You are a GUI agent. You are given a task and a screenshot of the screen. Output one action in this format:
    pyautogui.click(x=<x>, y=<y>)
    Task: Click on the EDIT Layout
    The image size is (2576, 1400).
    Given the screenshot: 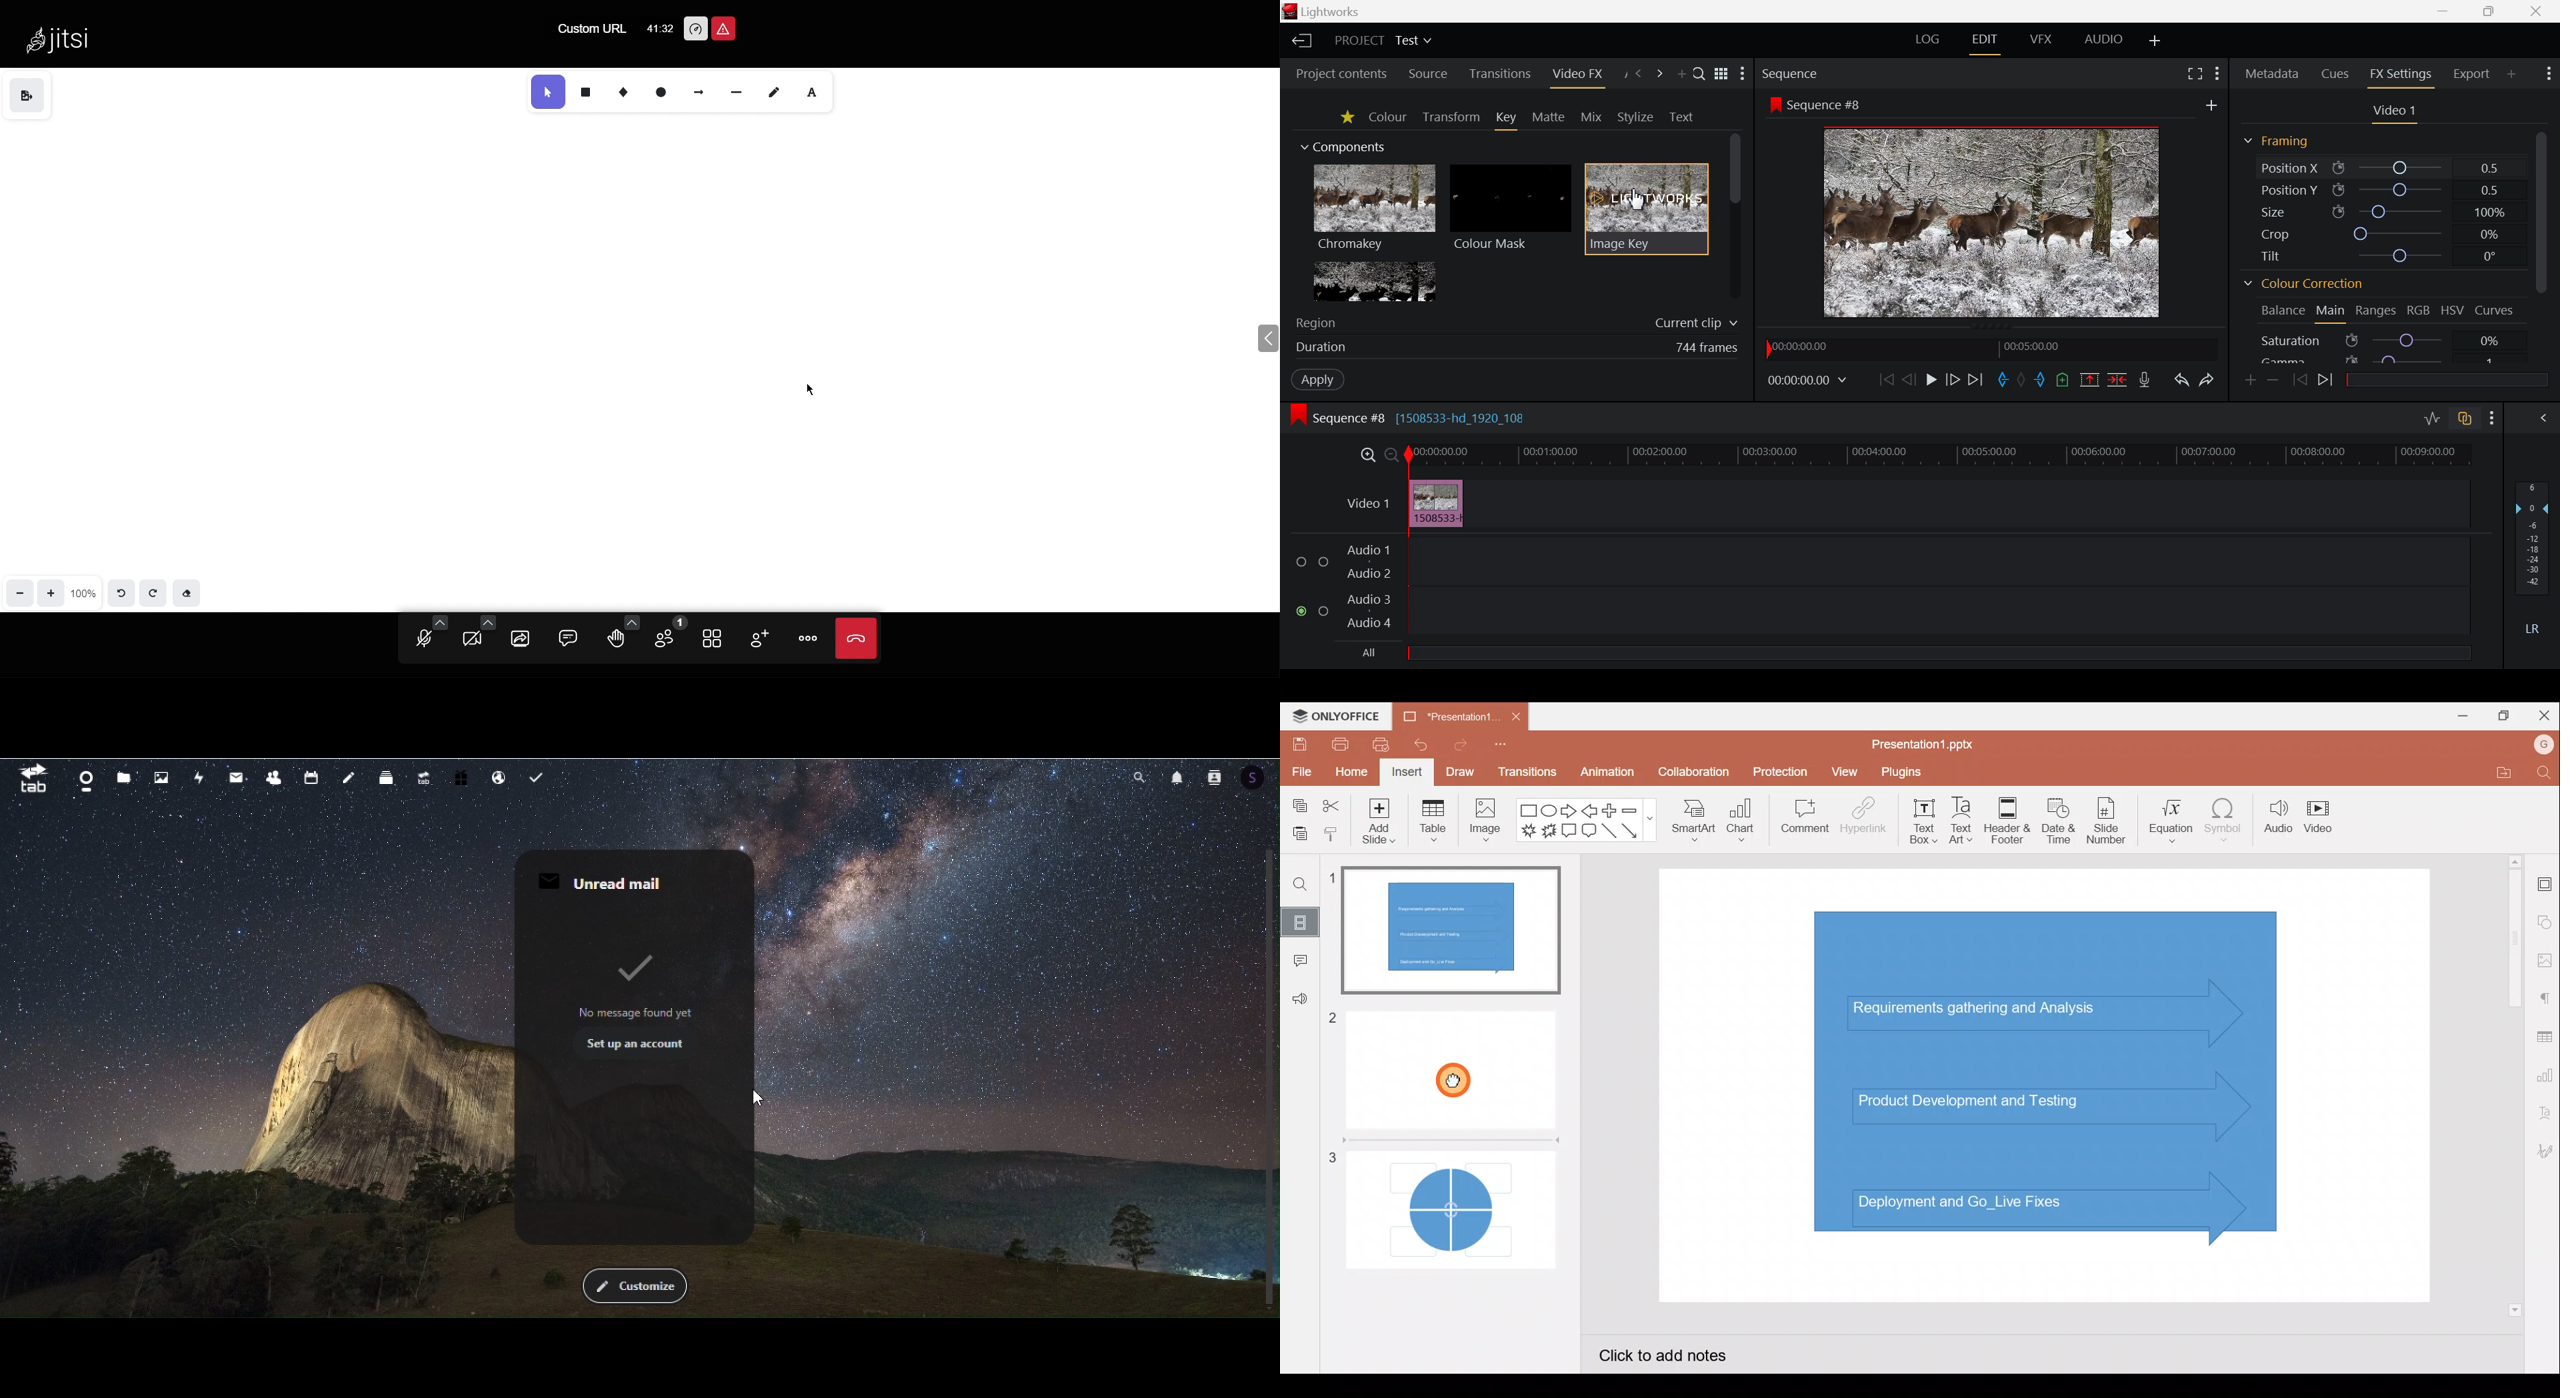 What is the action you would take?
    pyautogui.click(x=1984, y=43)
    